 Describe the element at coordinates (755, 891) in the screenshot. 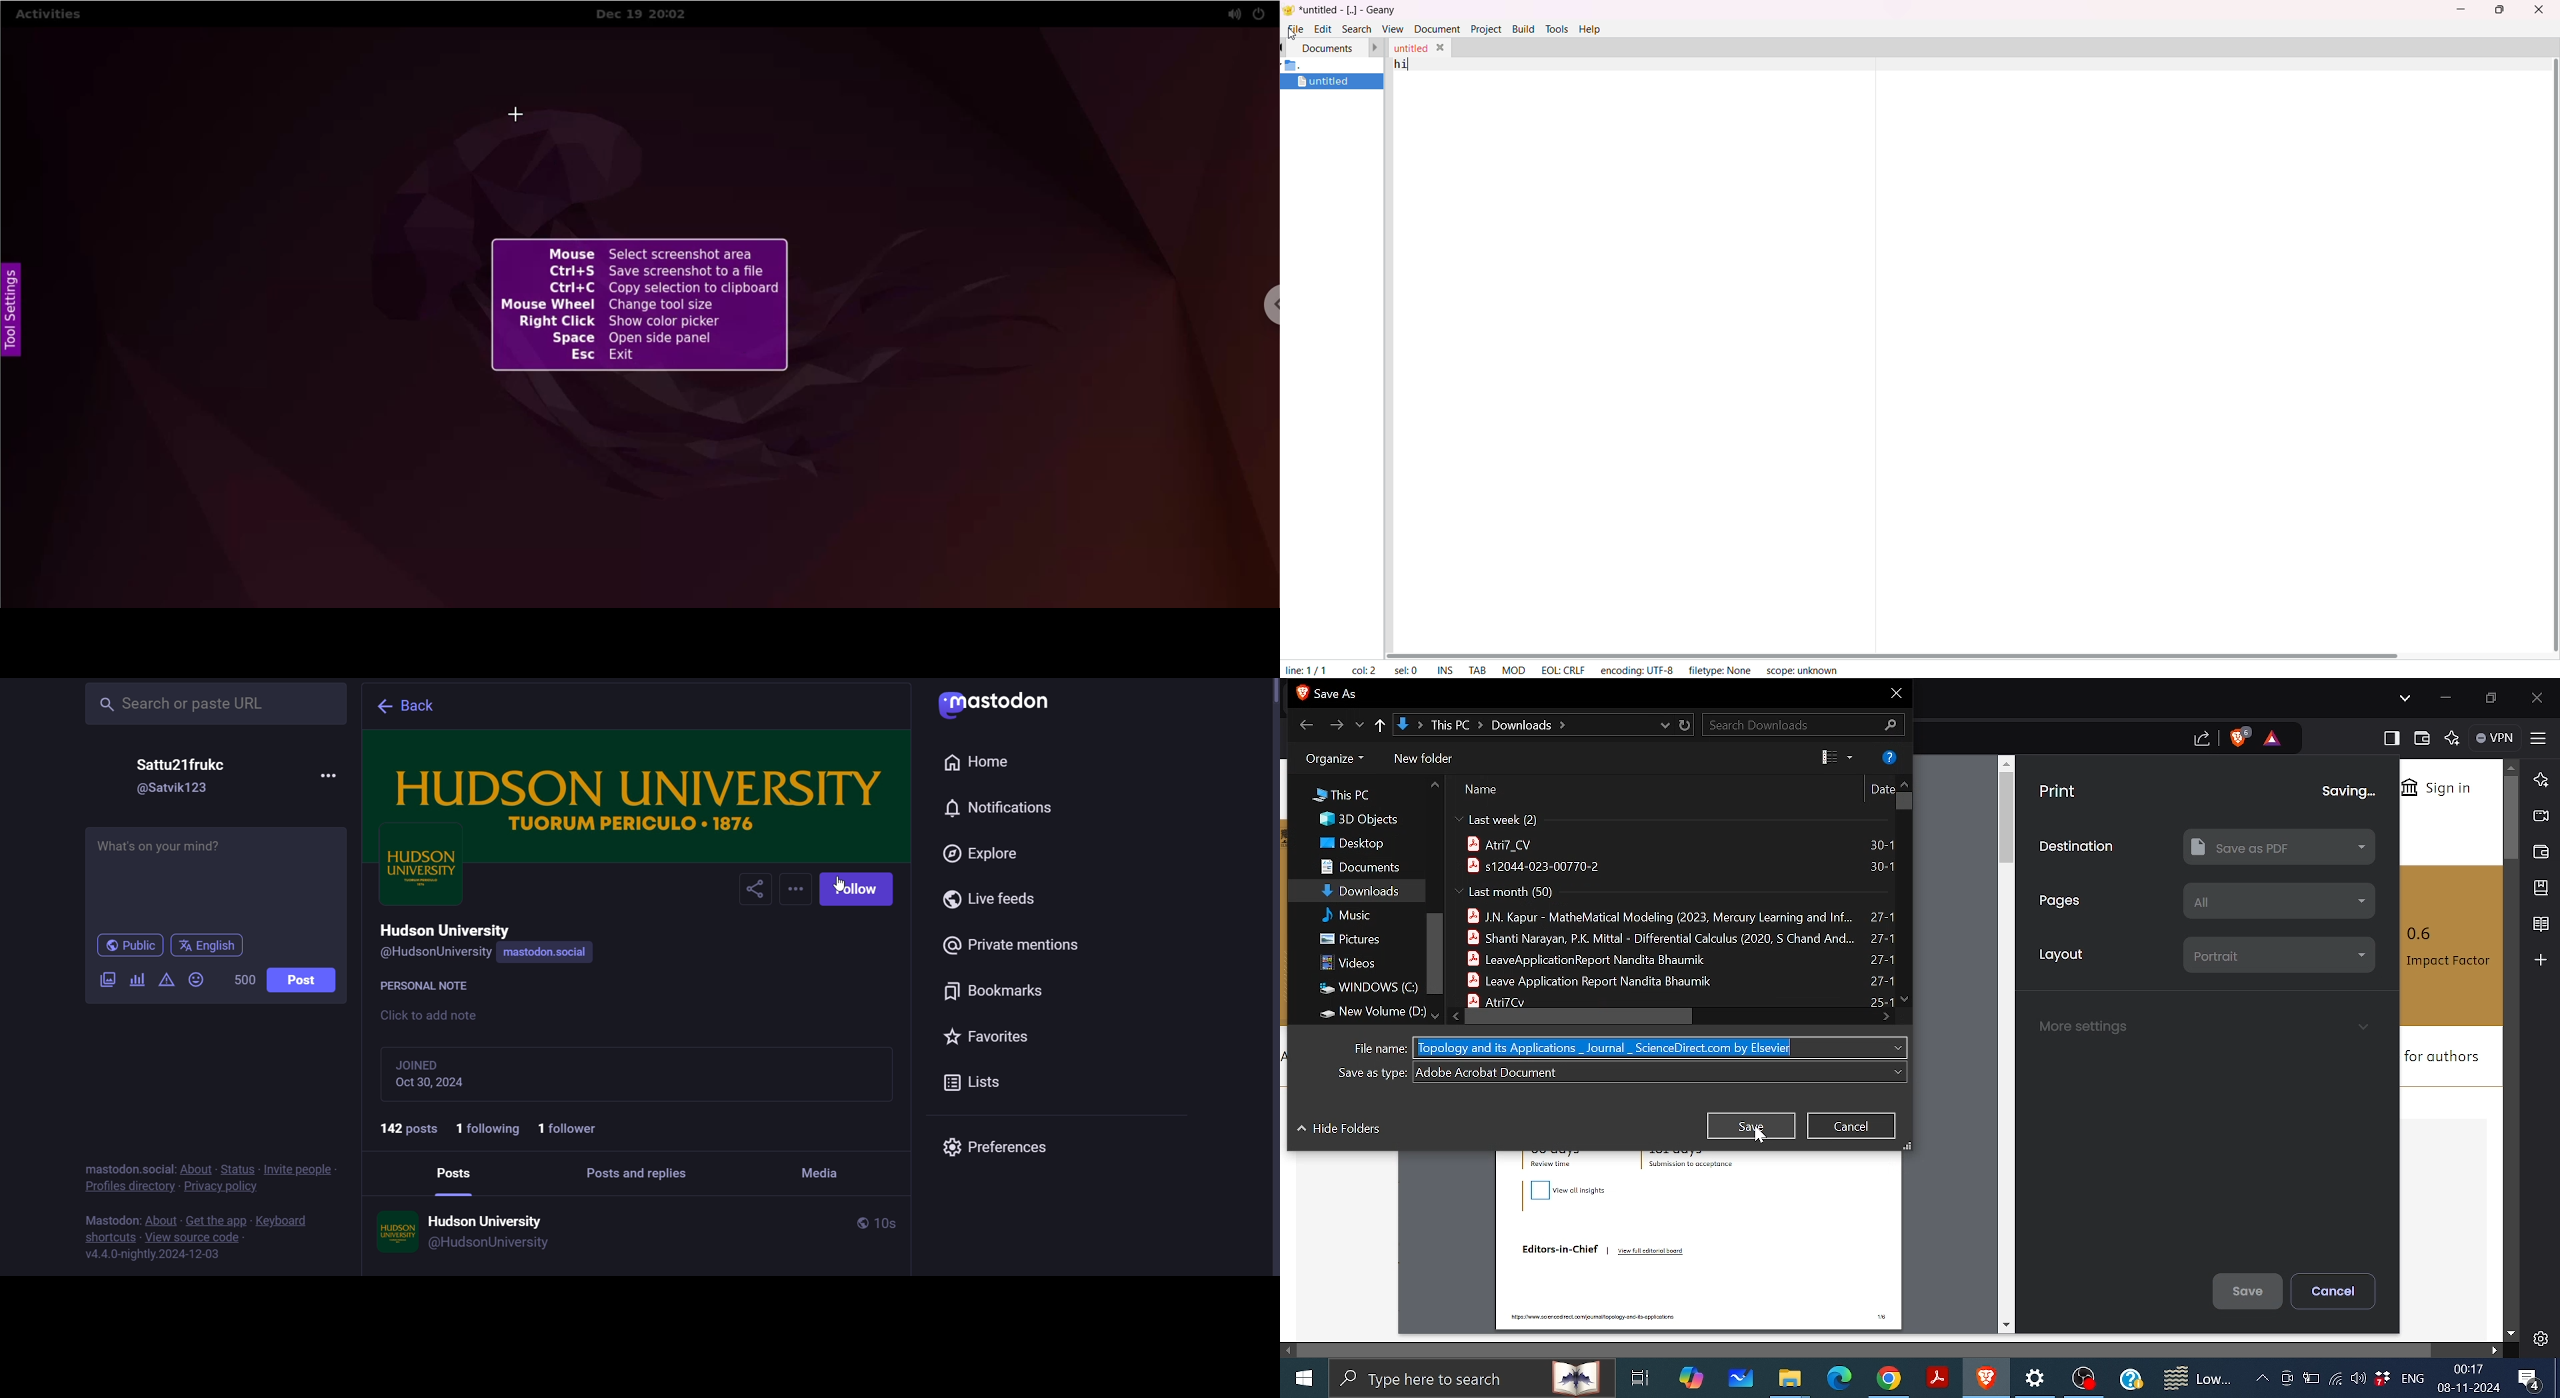

I see `share` at that location.